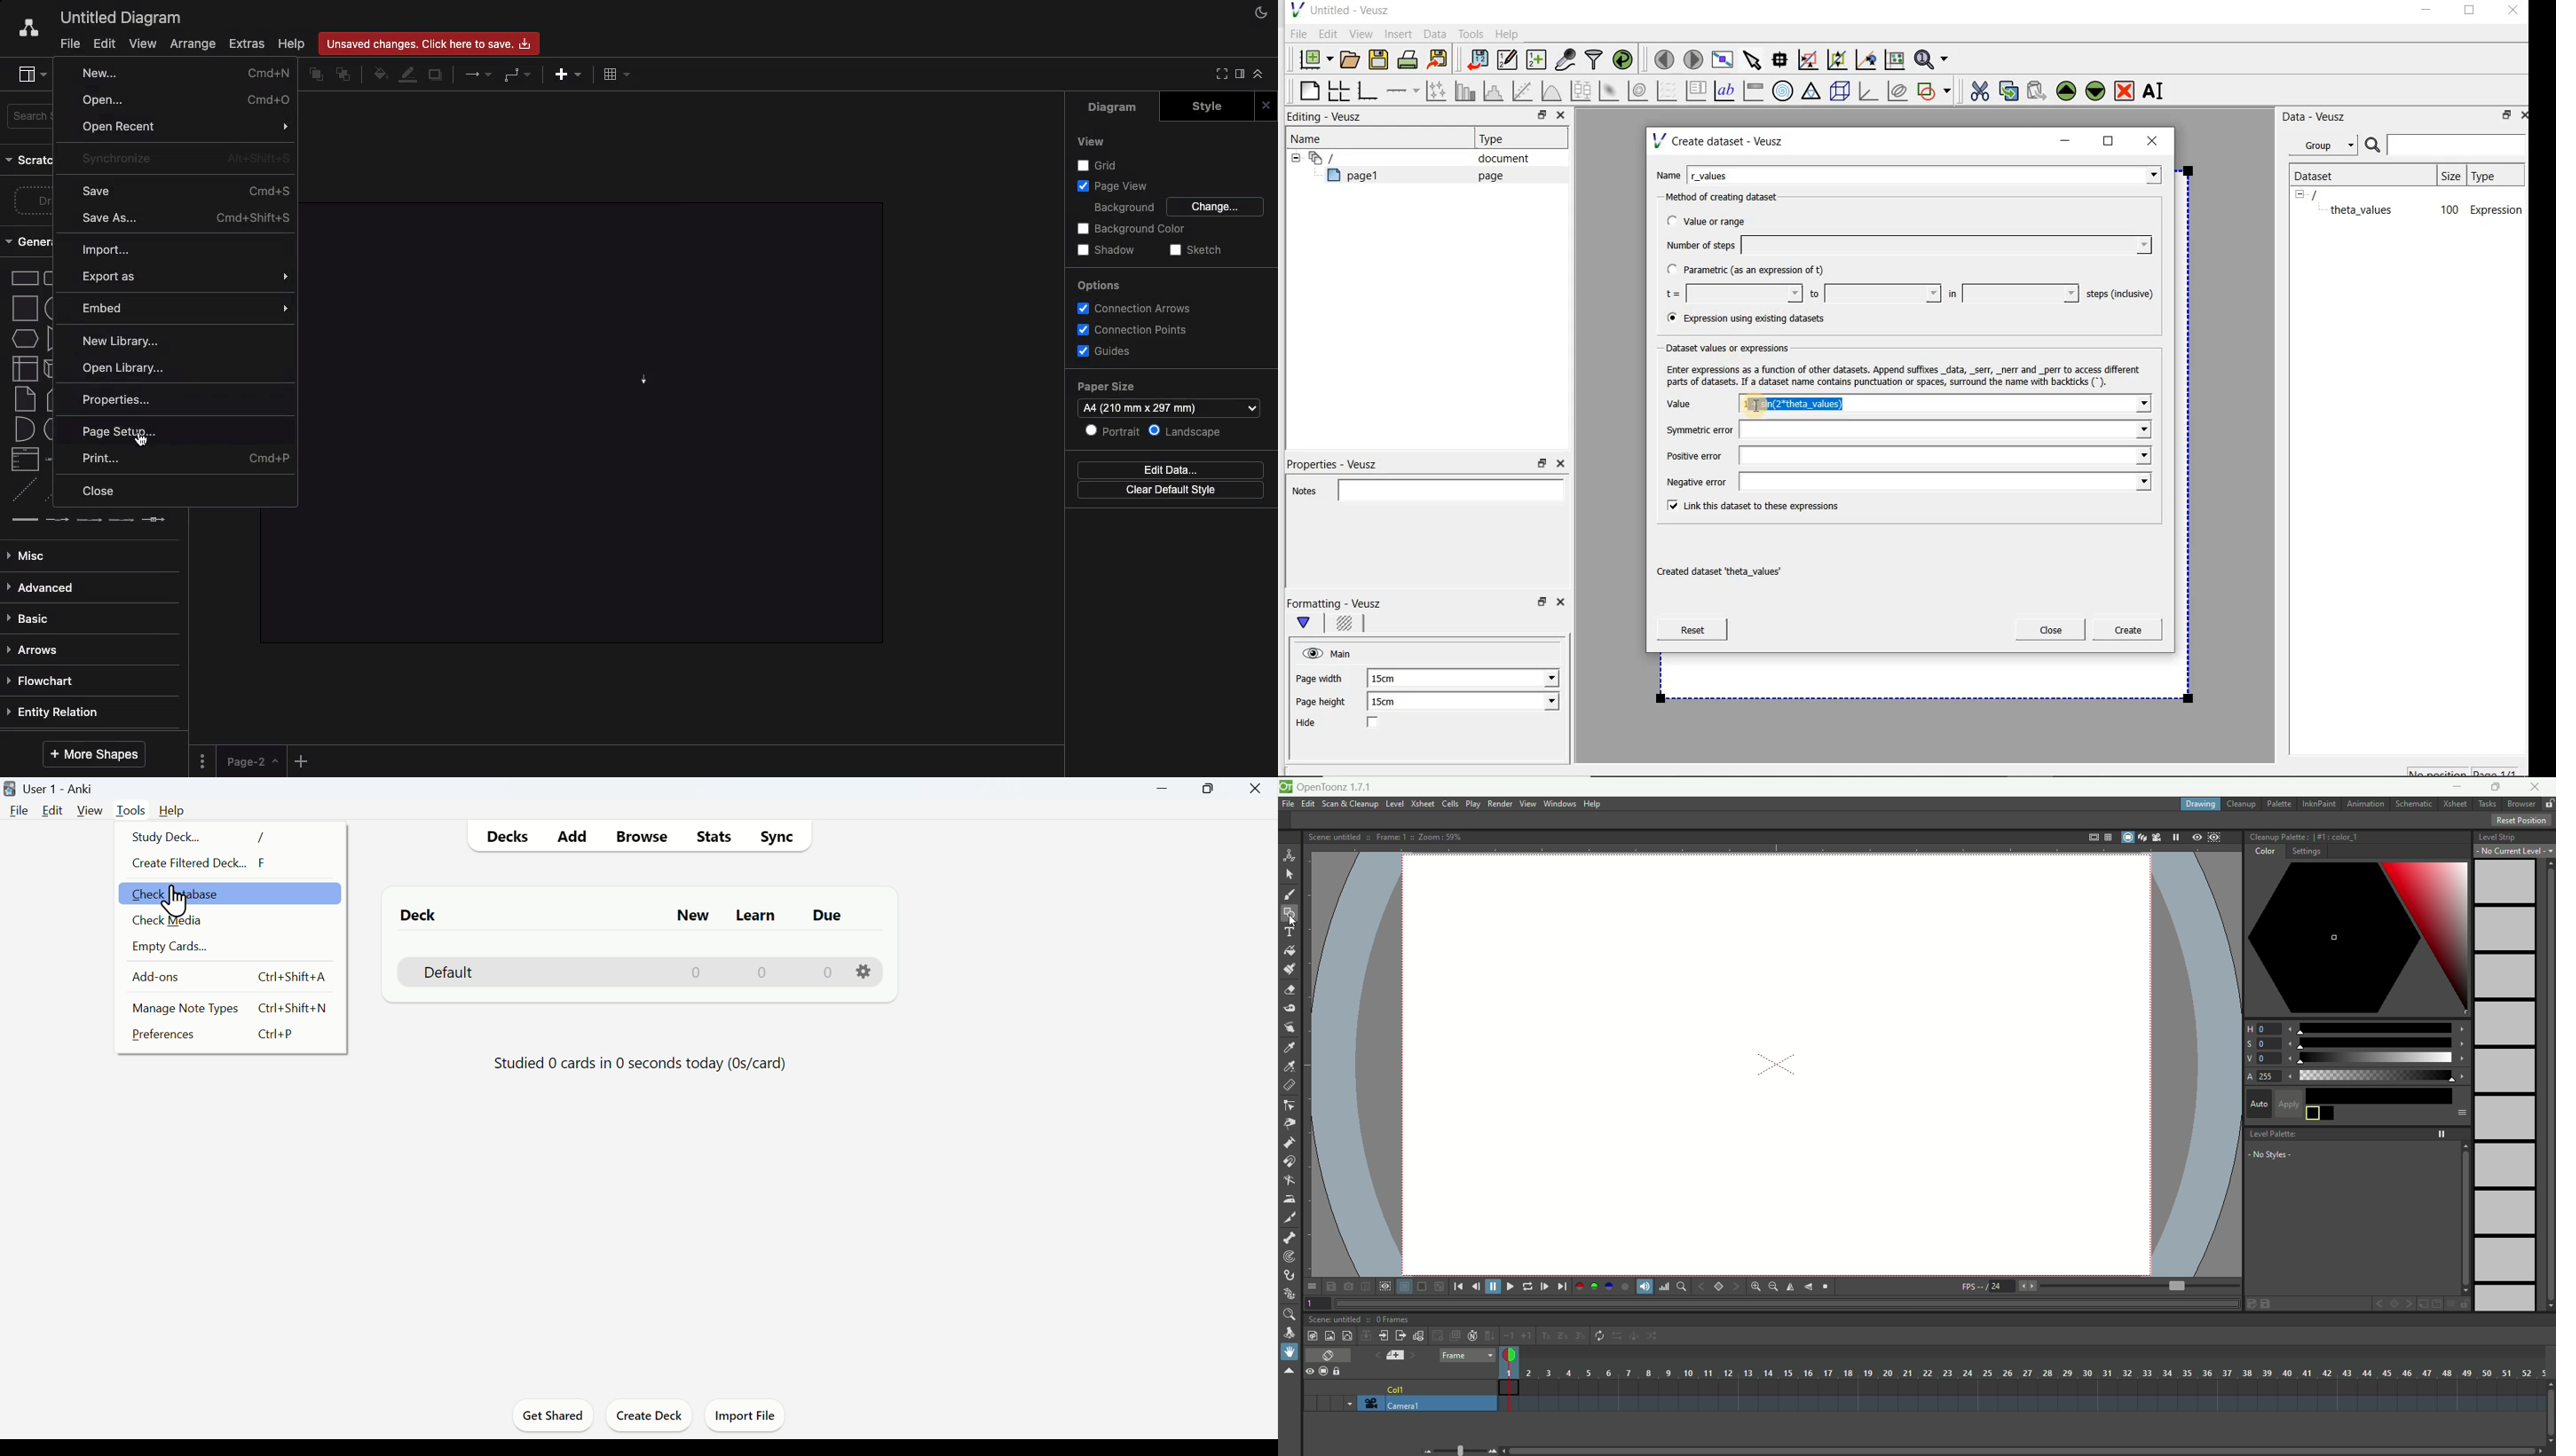 This screenshot has height=1456, width=2576. Describe the element at coordinates (128, 368) in the screenshot. I see `Open library` at that location.